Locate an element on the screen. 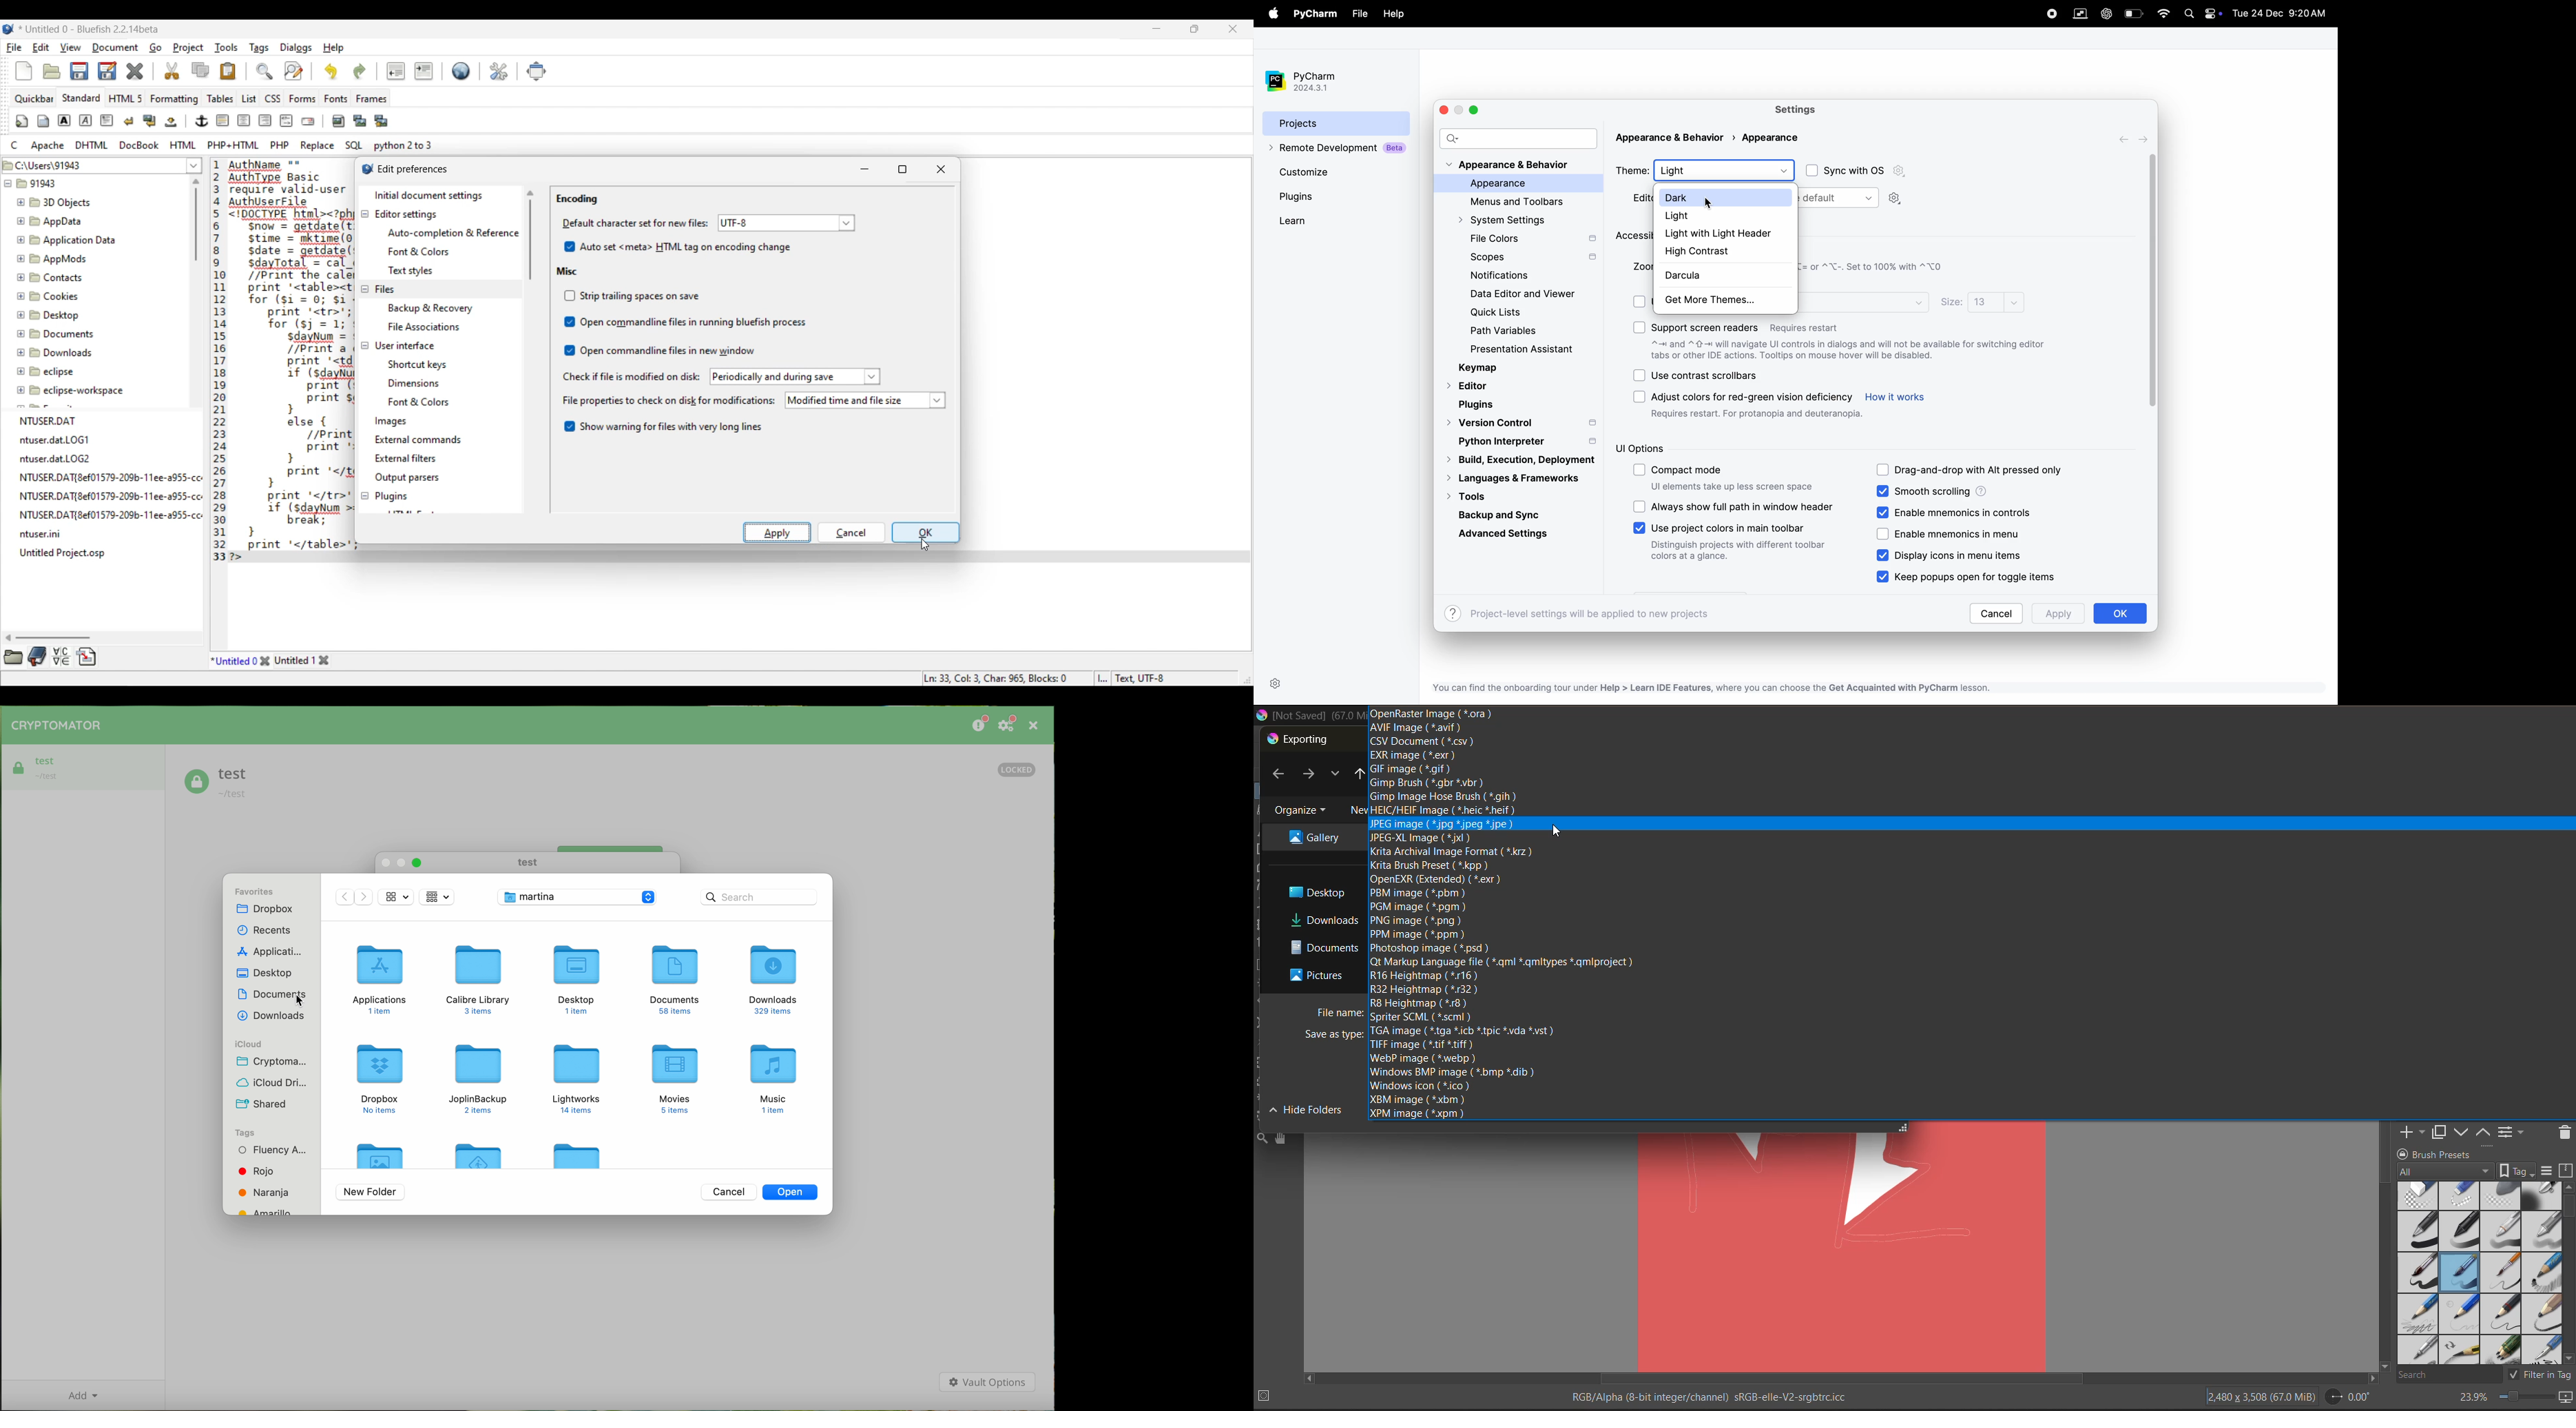  Image and text edit tools is located at coordinates (204, 120).